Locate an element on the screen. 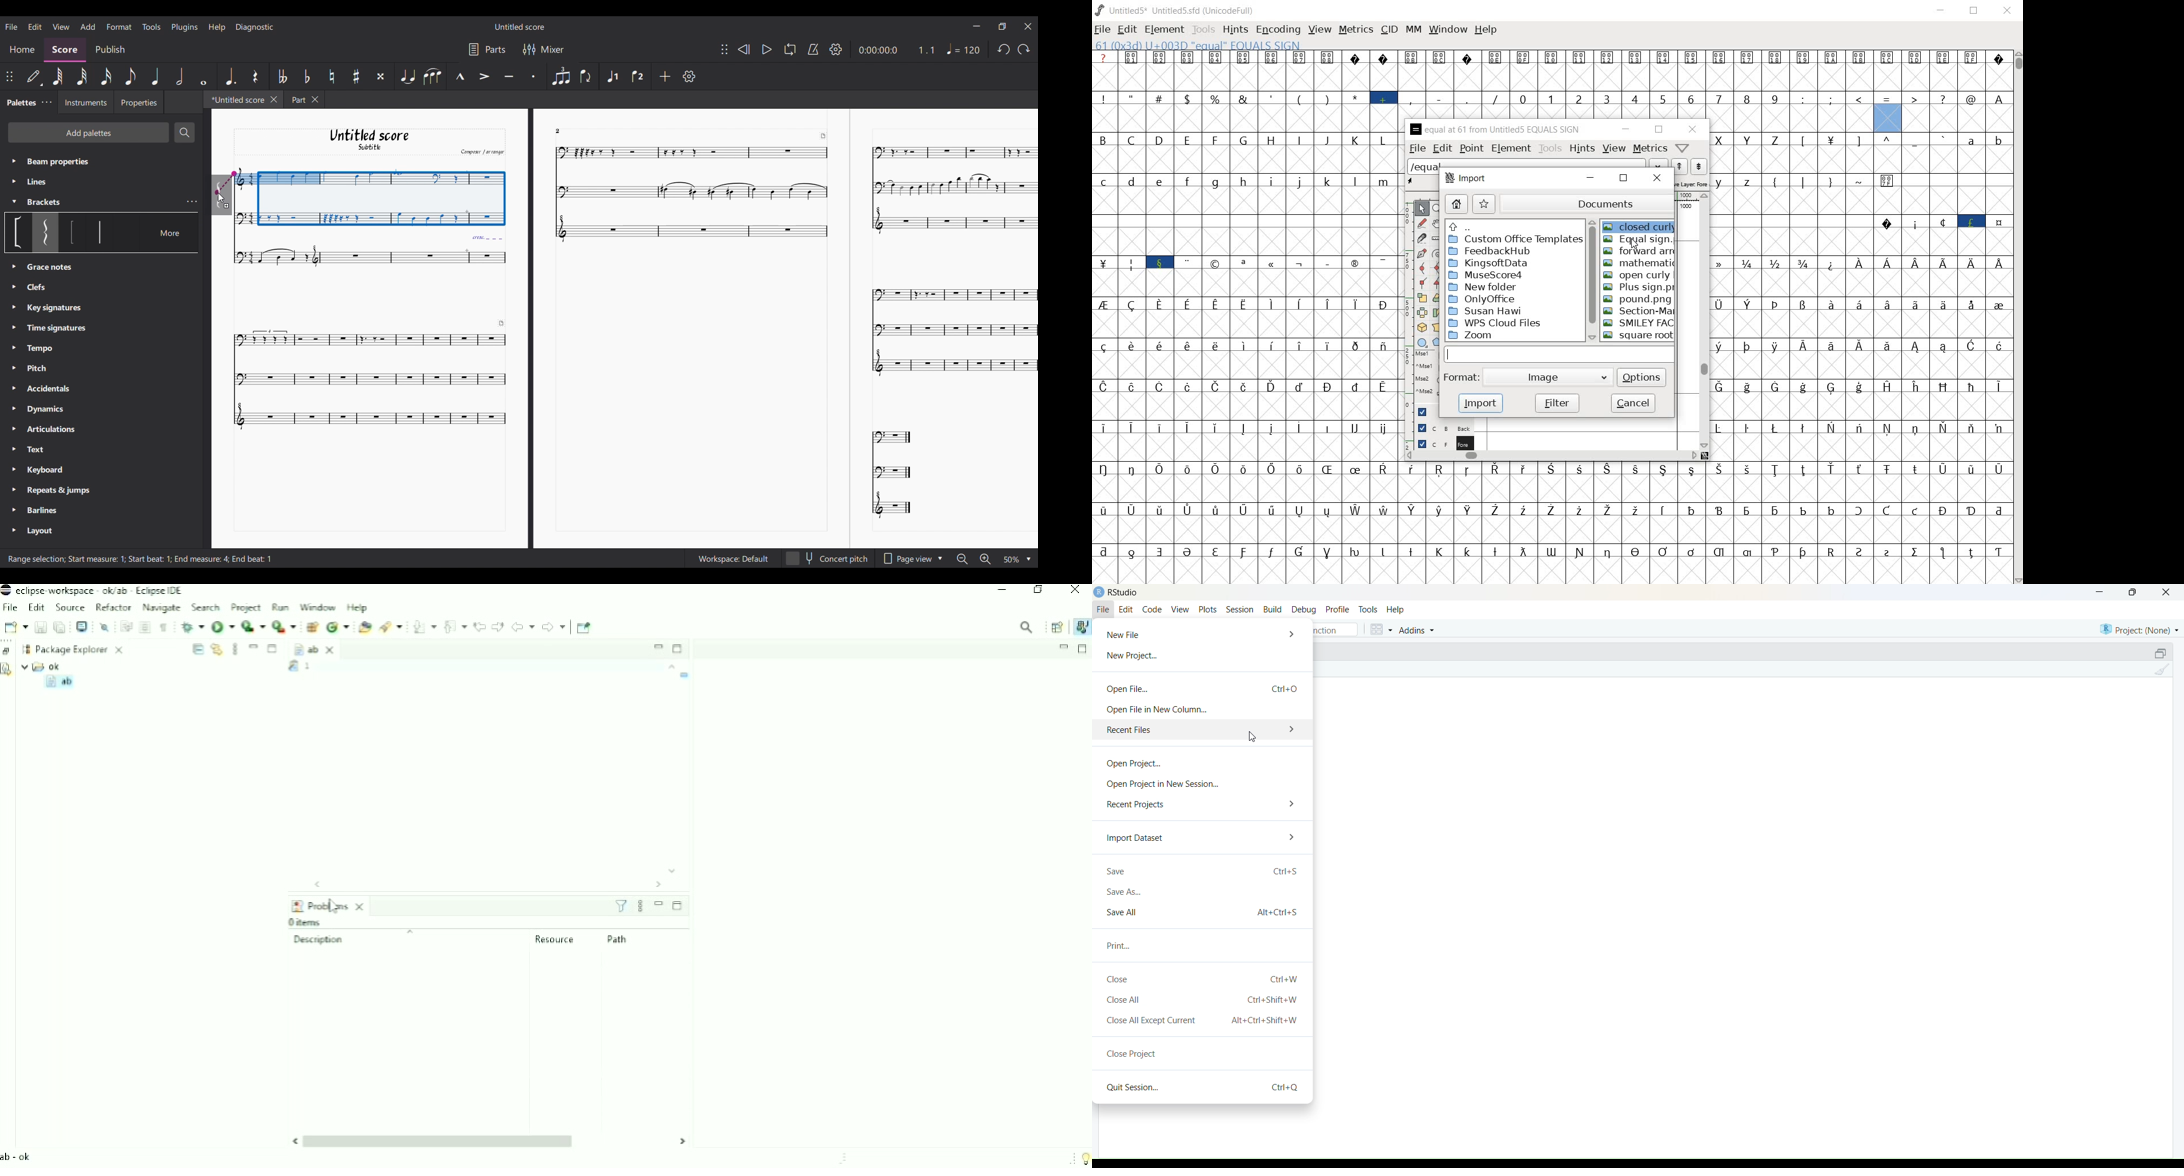 The image size is (2184, 1176).  is located at coordinates (11, 346).